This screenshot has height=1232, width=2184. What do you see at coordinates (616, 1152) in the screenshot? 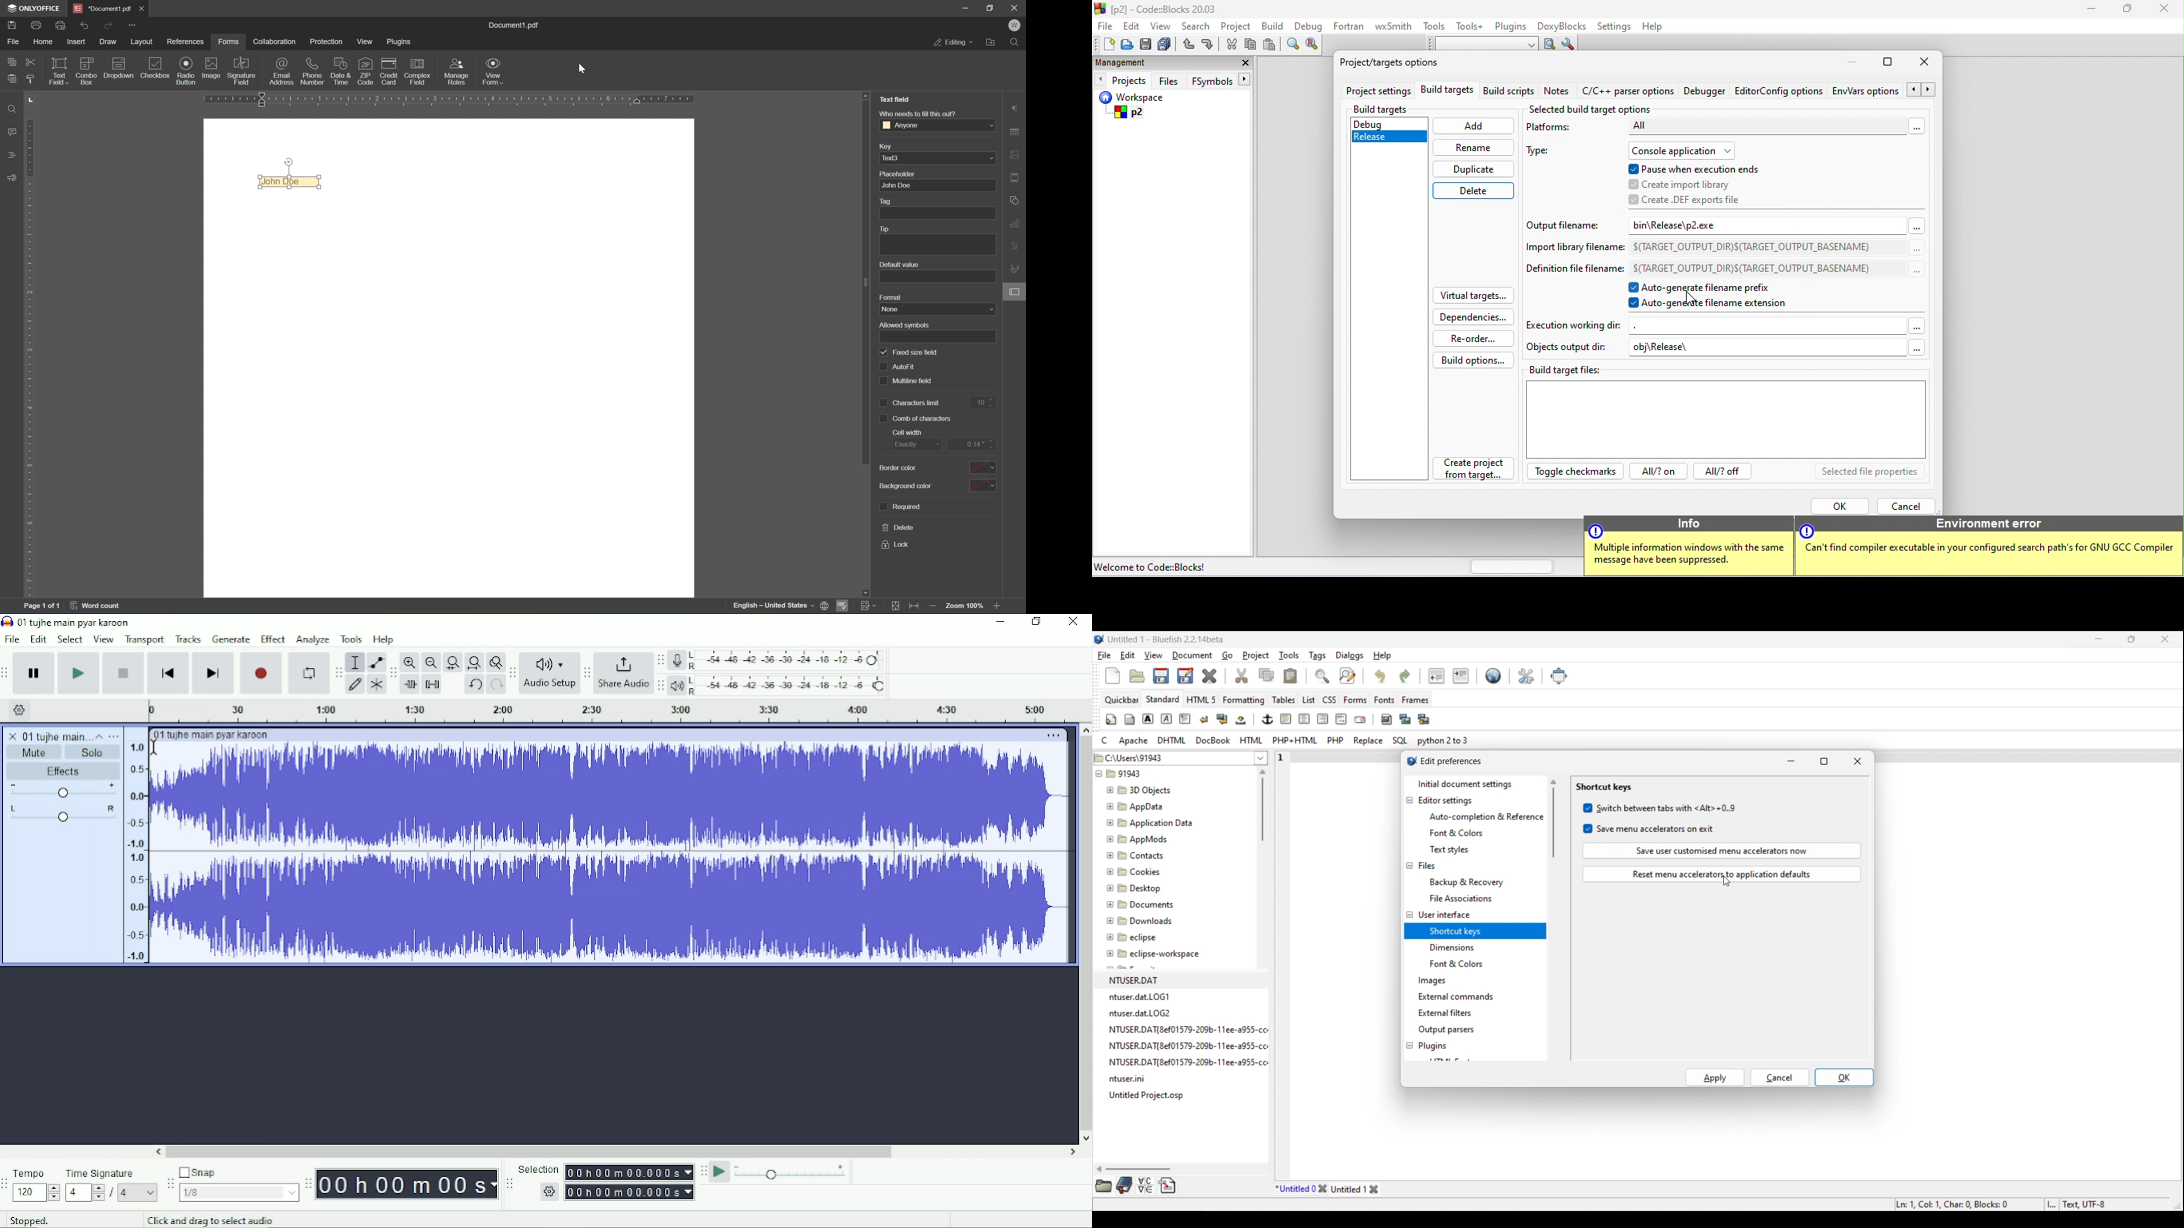
I see `Horizontal scrollbar` at bounding box center [616, 1152].